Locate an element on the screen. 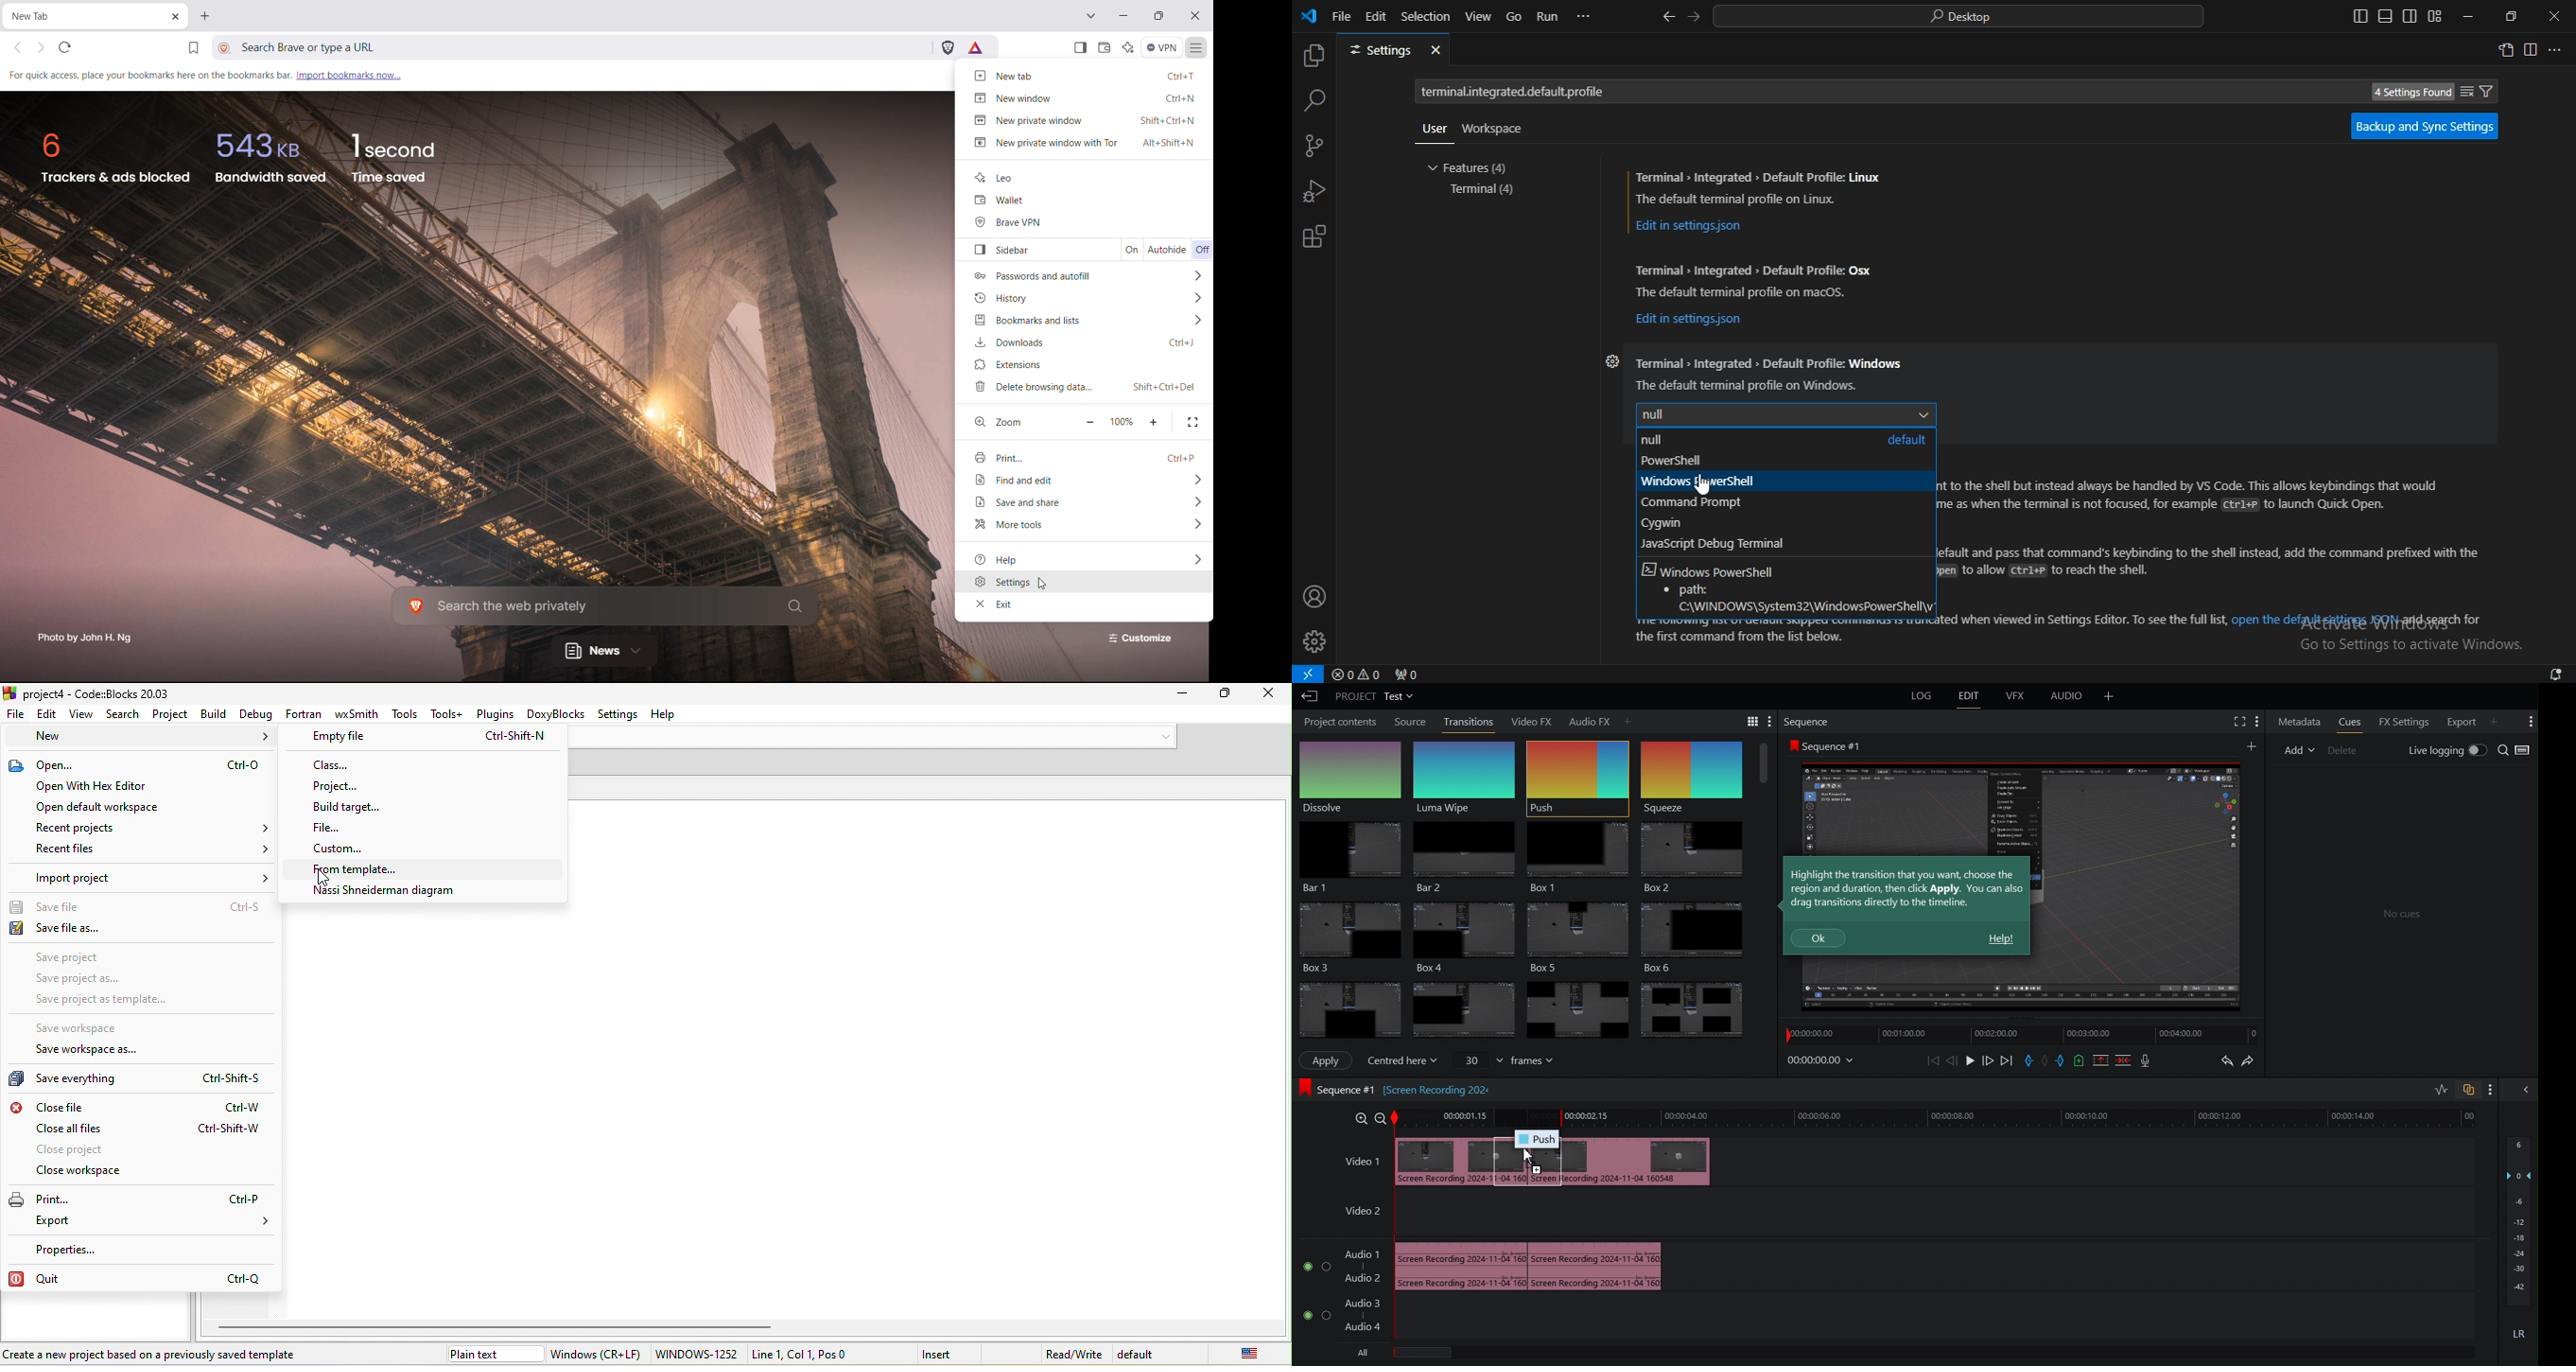 The width and height of the screenshot is (2576, 1372). [Screen recording 202] is located at coordinates (1439, 1088).